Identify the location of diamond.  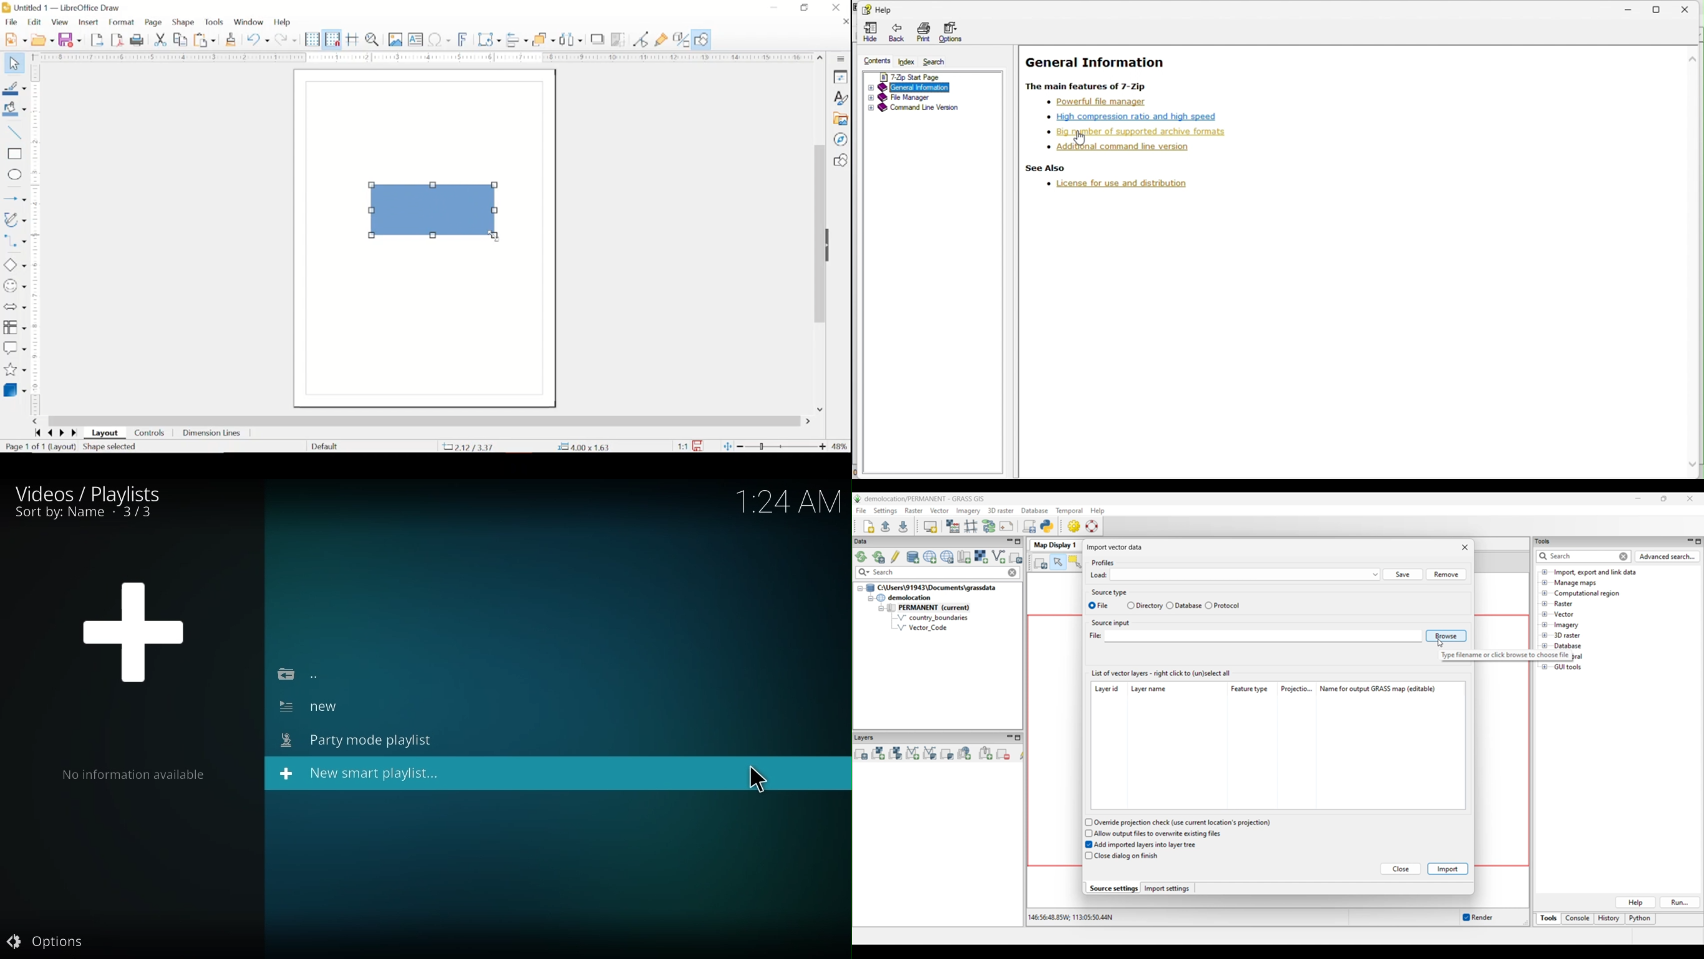
(14, 265).